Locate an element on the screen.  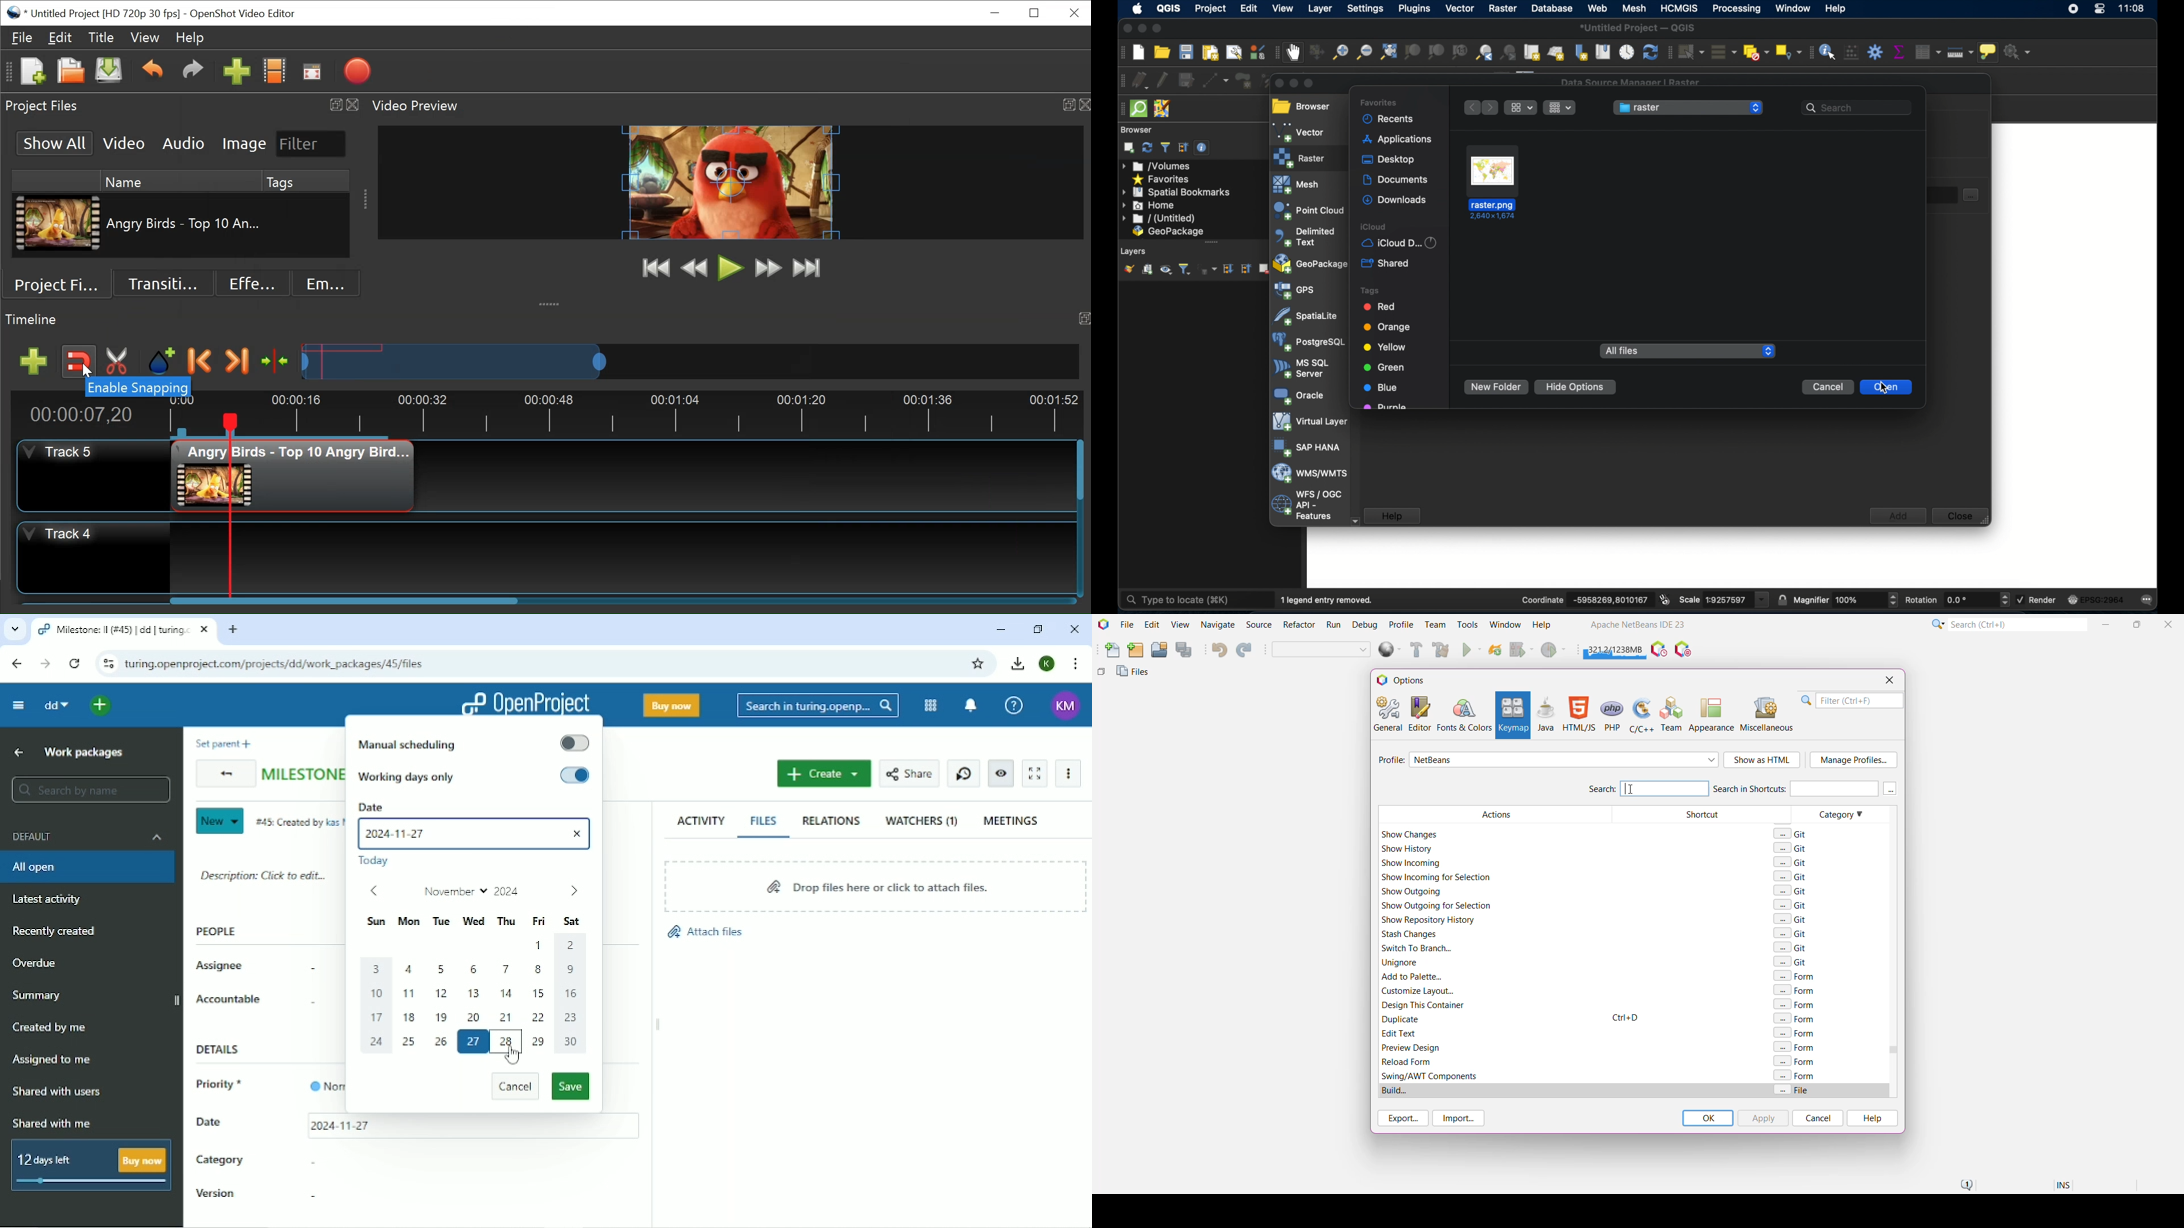
Reload is located at coordinates (1495, 651).